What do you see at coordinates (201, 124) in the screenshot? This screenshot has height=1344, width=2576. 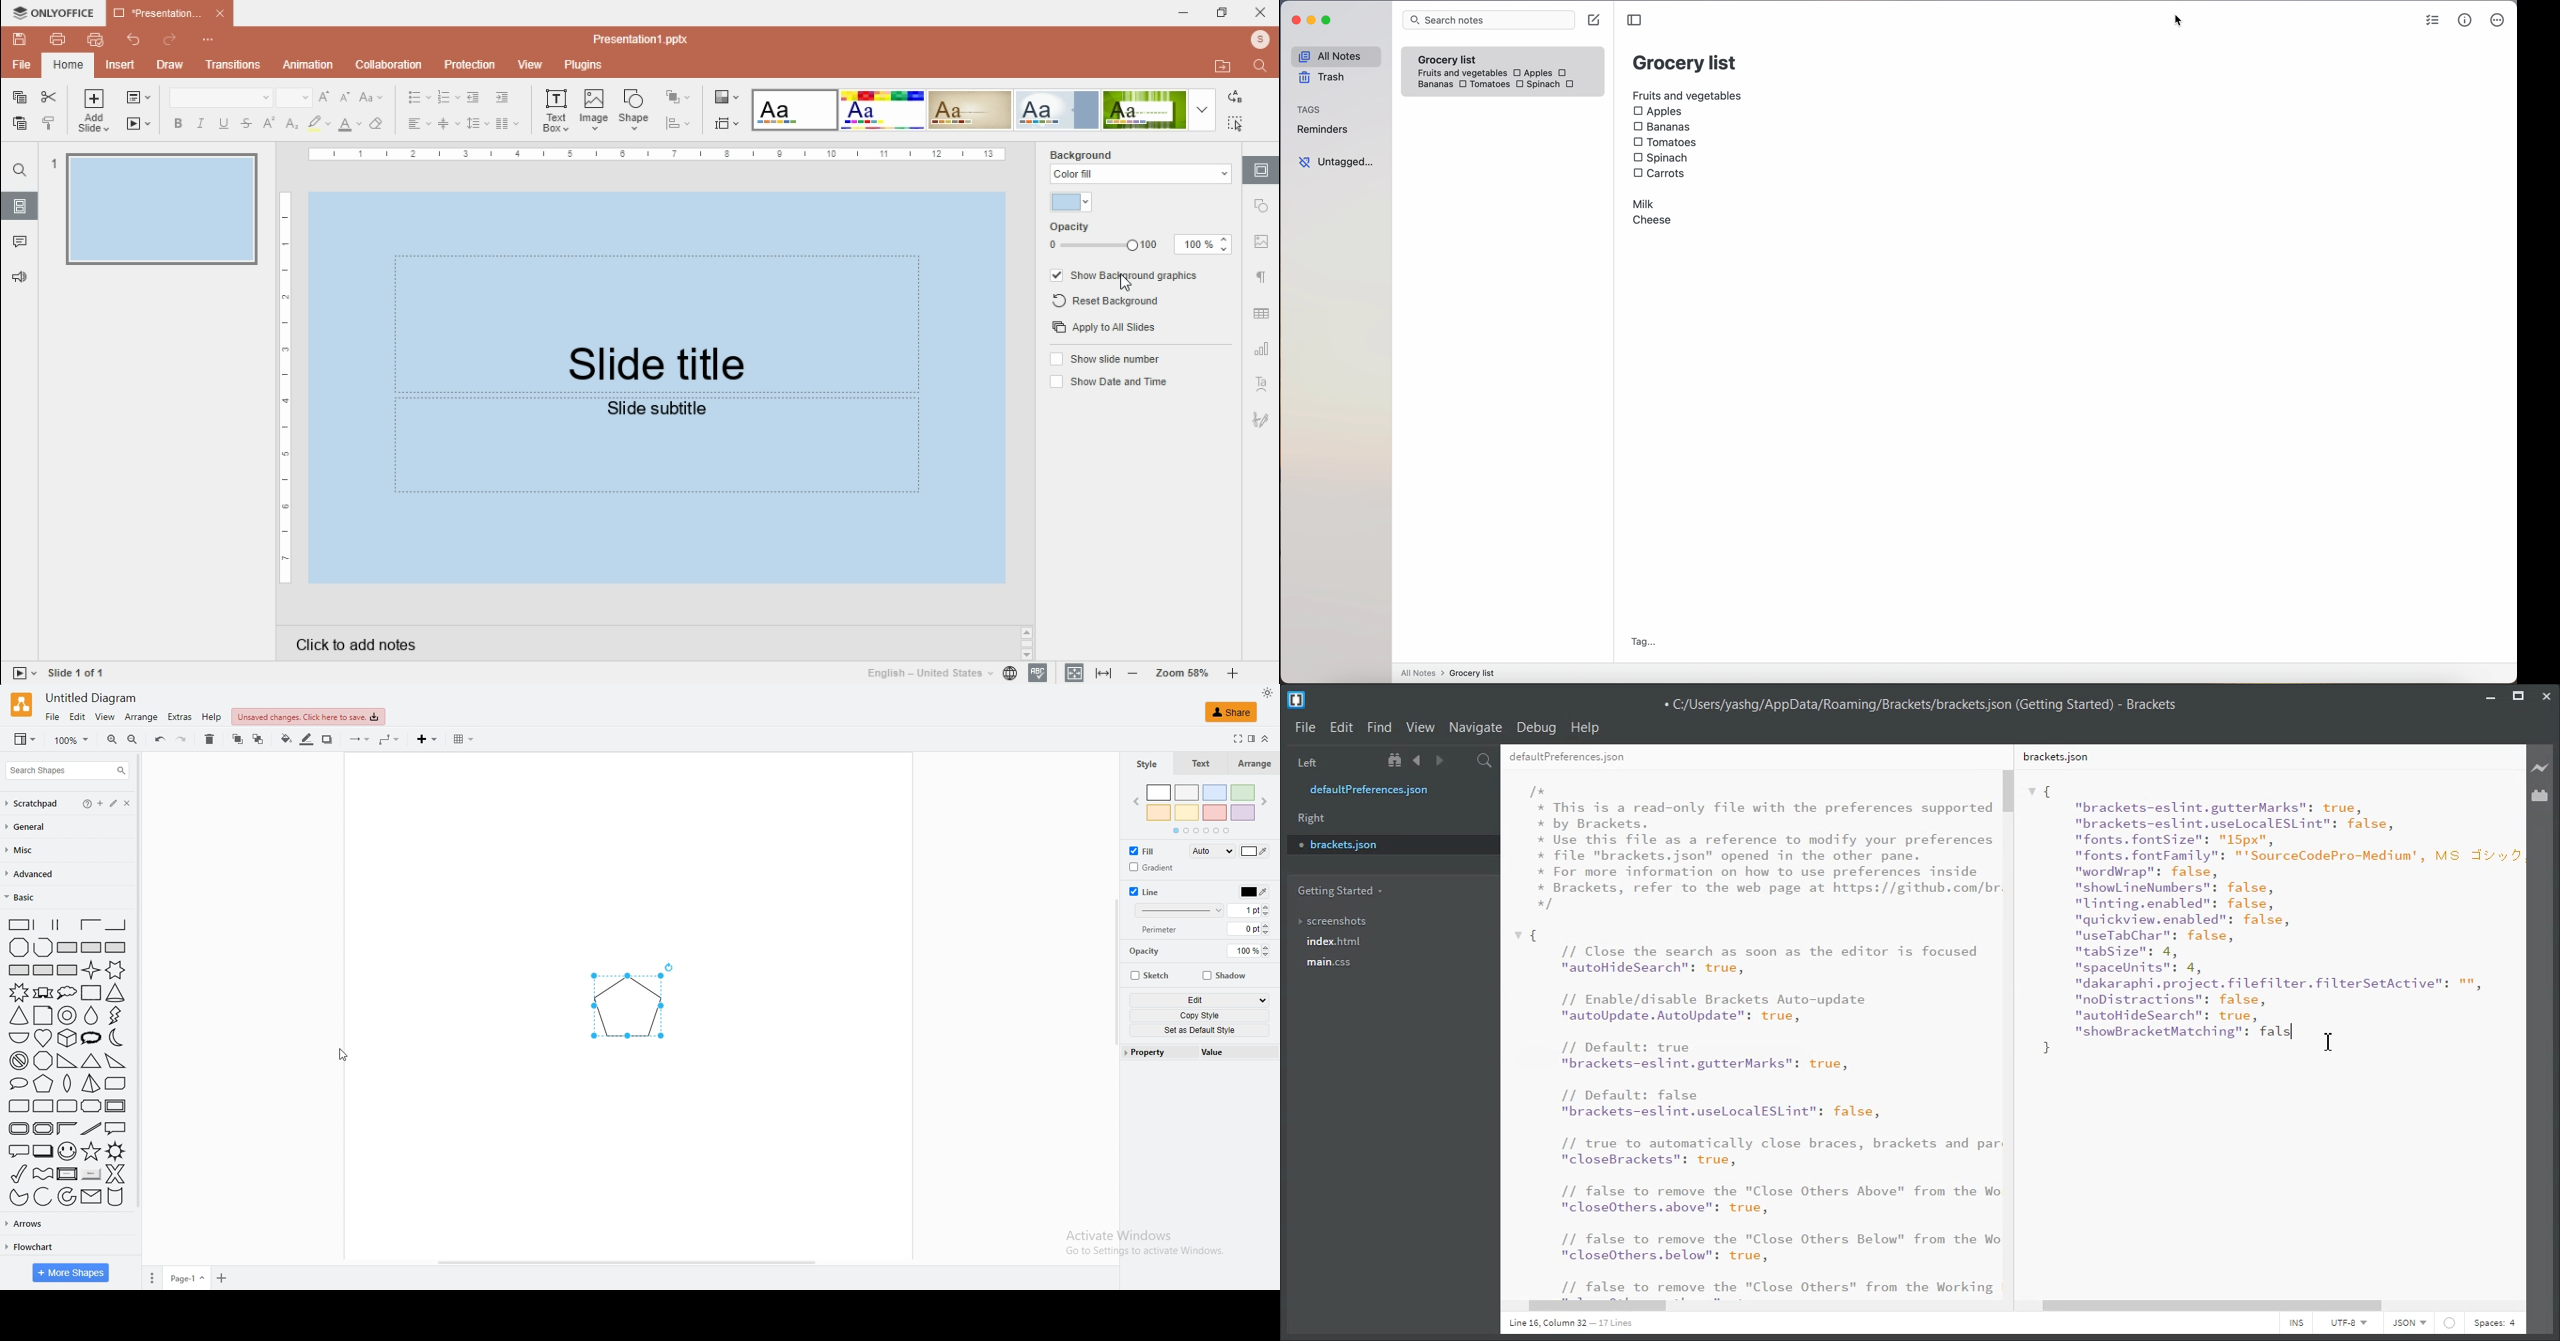 I see `italics` at bounding box center [201, 124].